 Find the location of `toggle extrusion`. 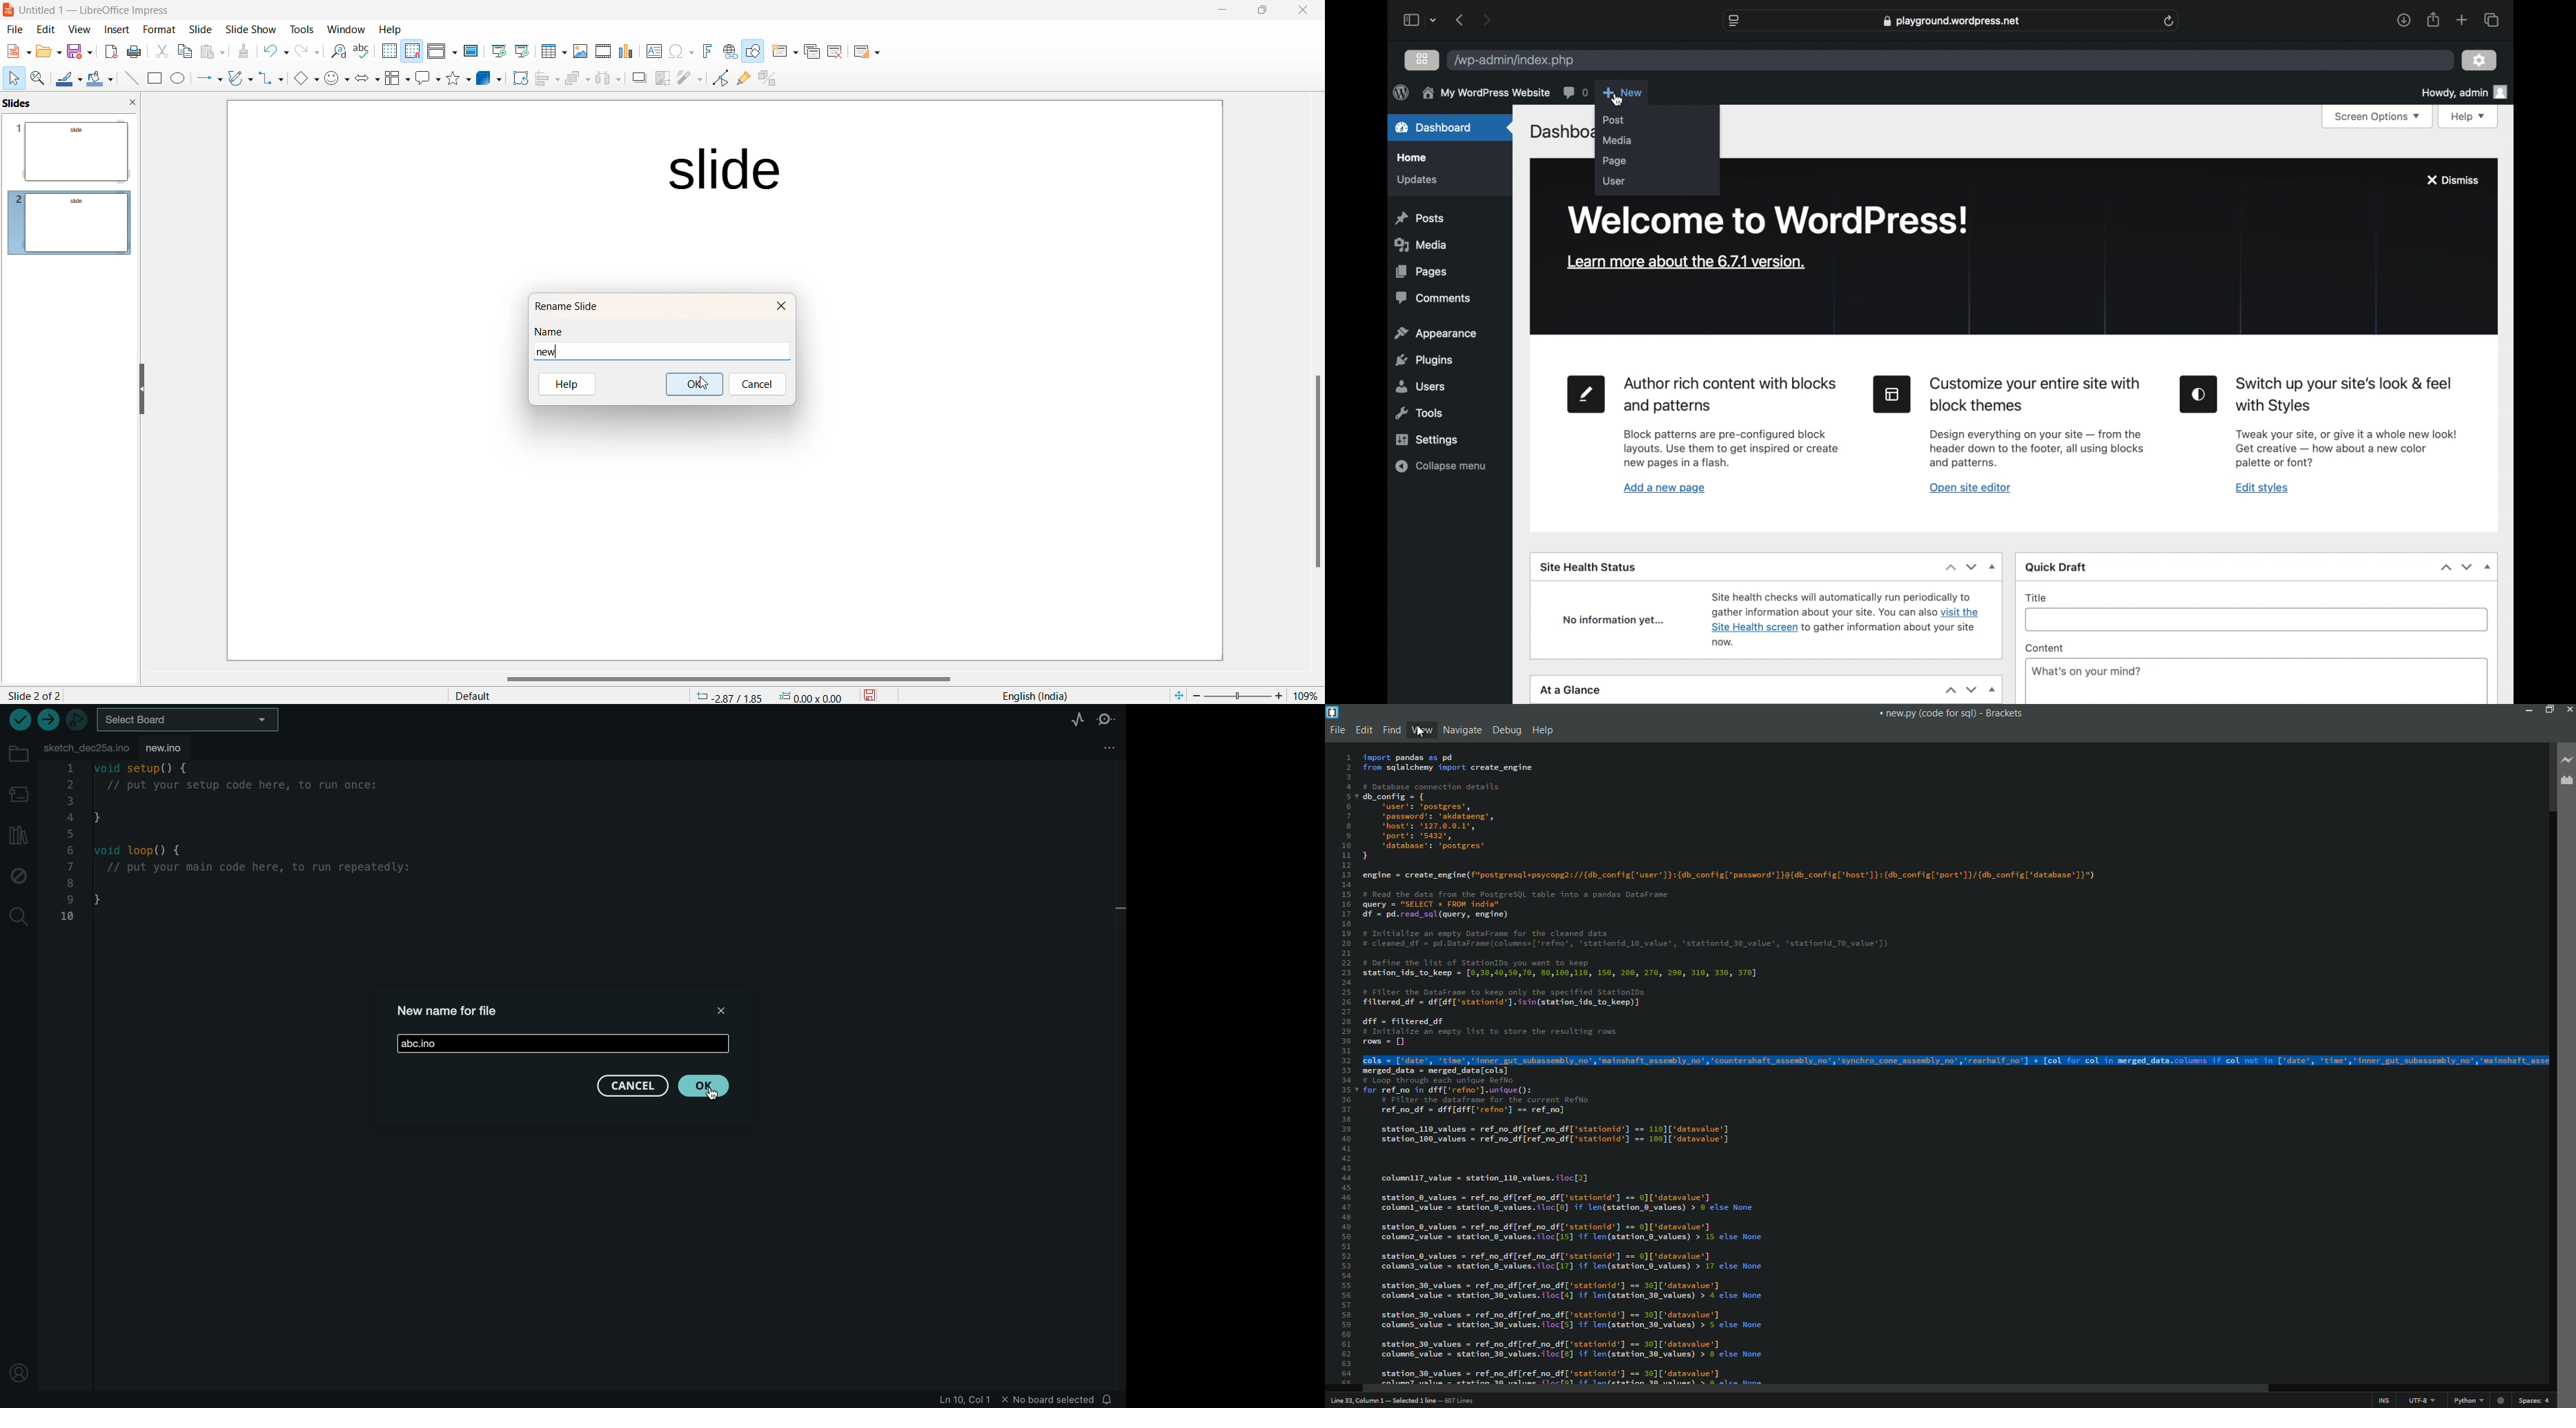

toggle extrusion is located at coordinates (767, 78).